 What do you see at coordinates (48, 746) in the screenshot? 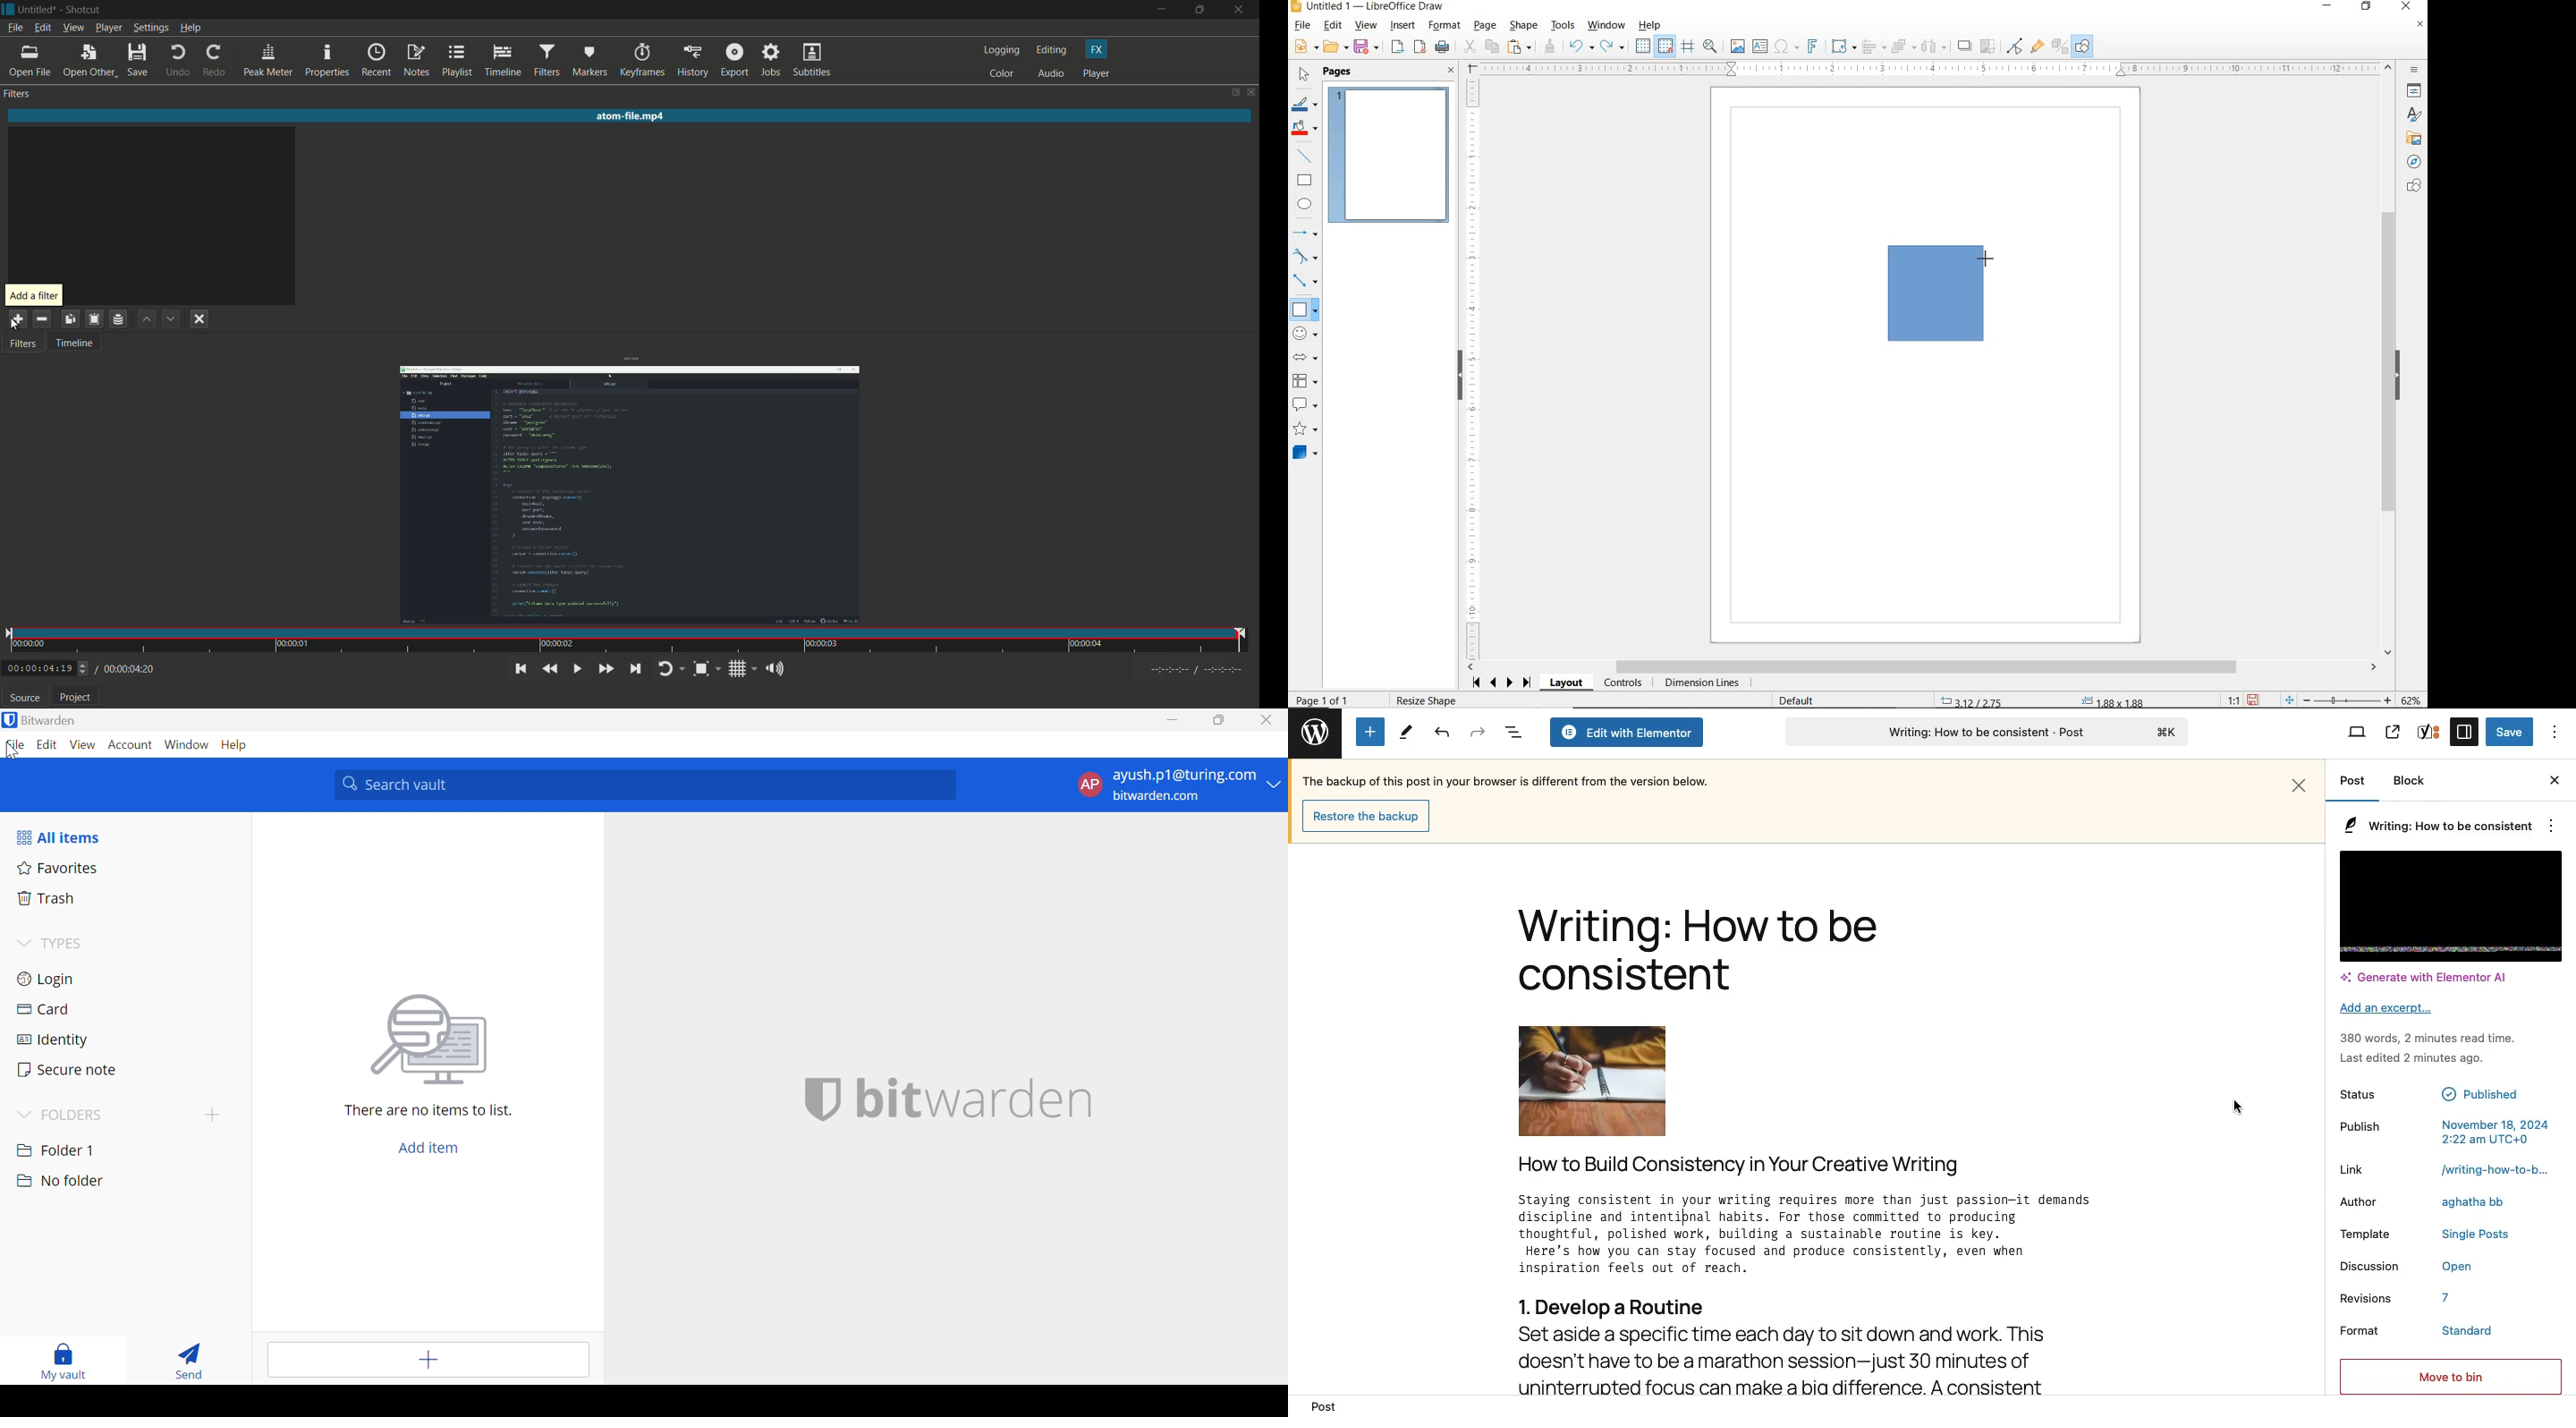
I see `Edit` at bounding box center [48, 746].